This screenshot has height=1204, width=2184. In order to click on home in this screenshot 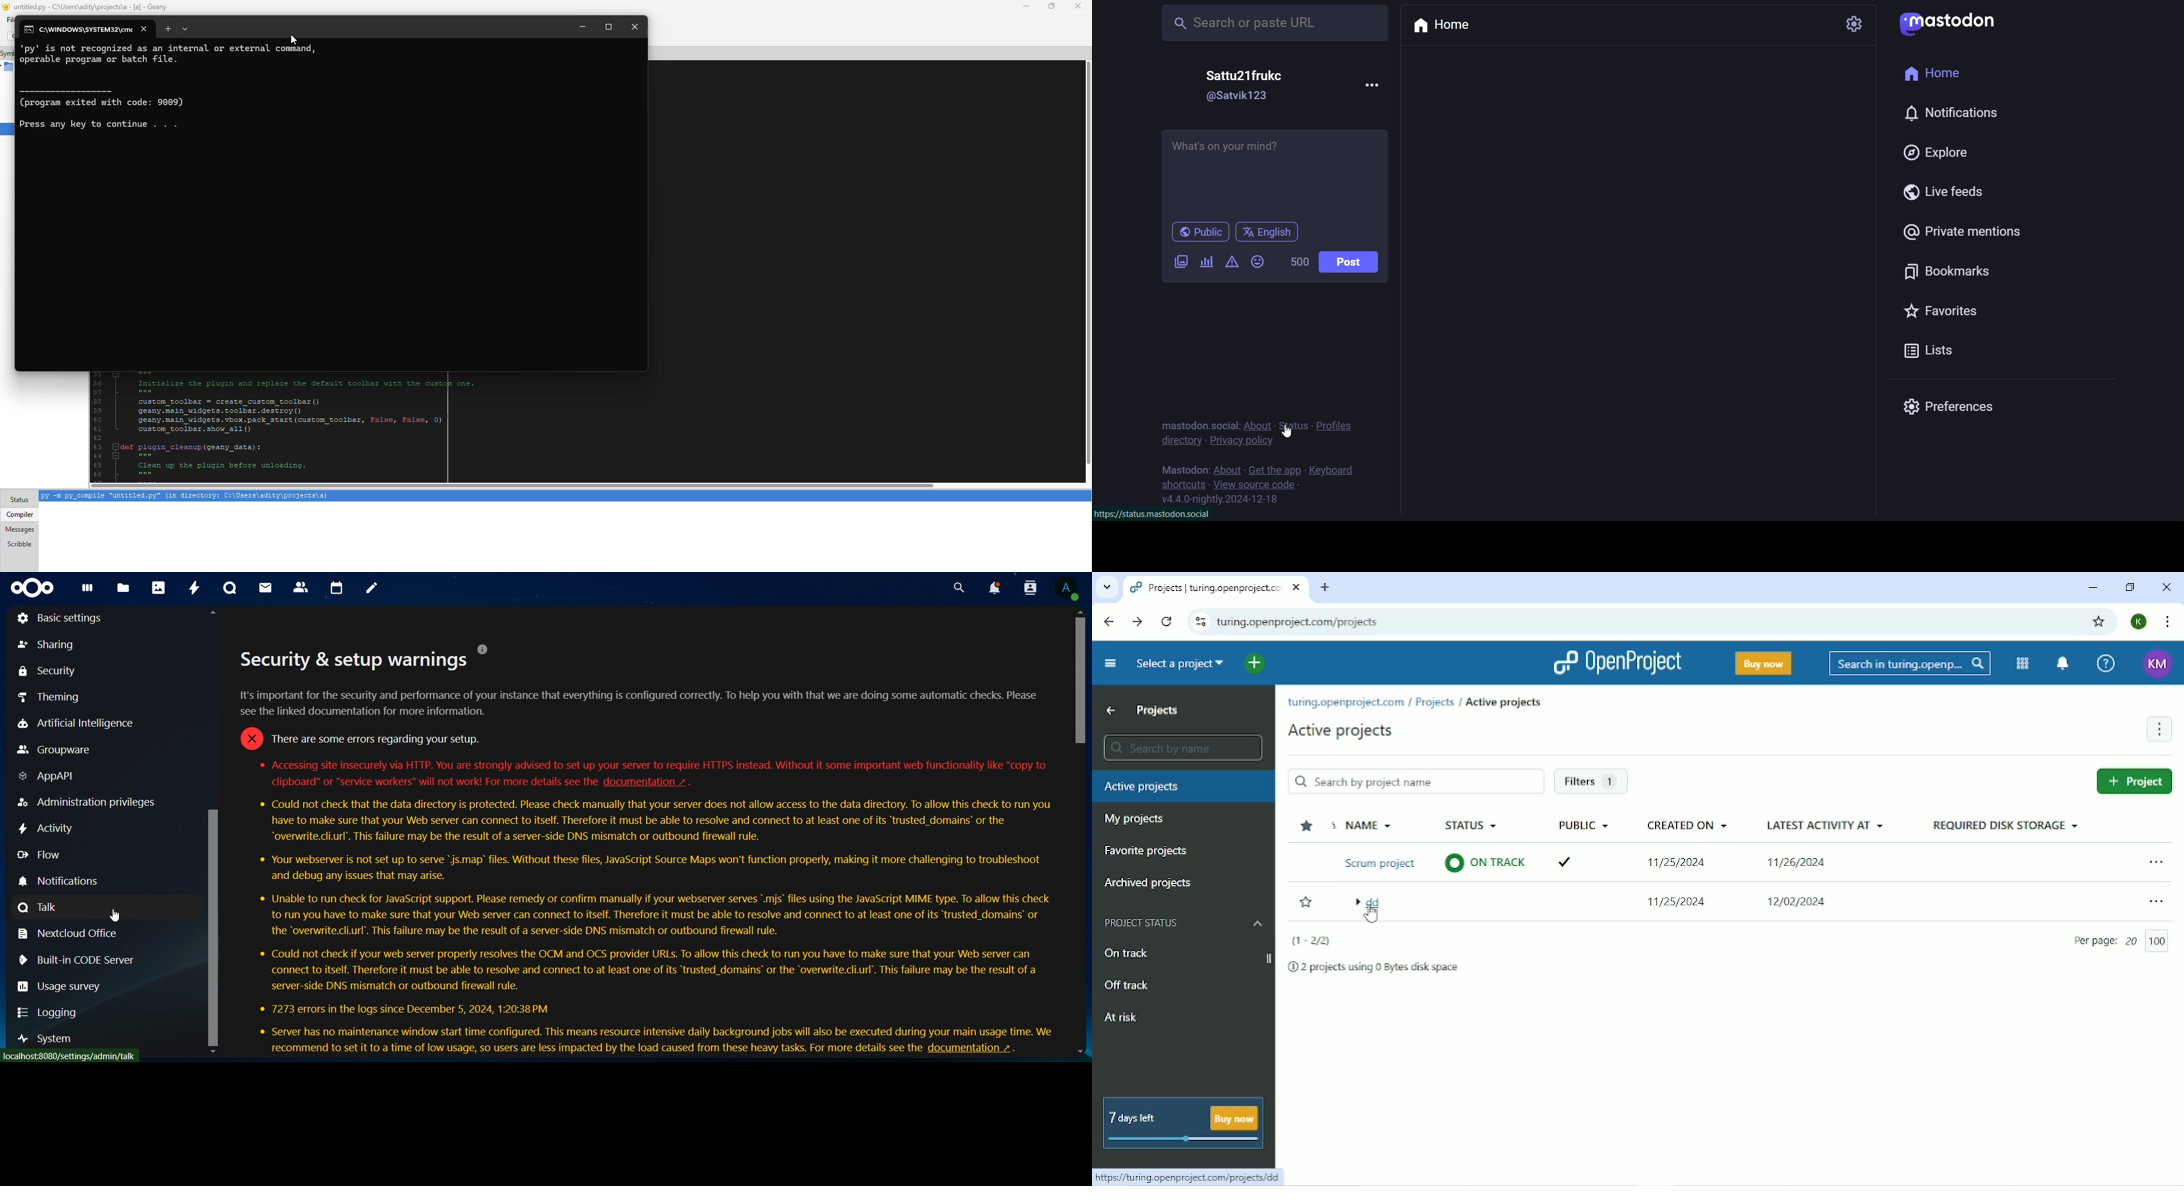, I will do `click(1936, 73)`.